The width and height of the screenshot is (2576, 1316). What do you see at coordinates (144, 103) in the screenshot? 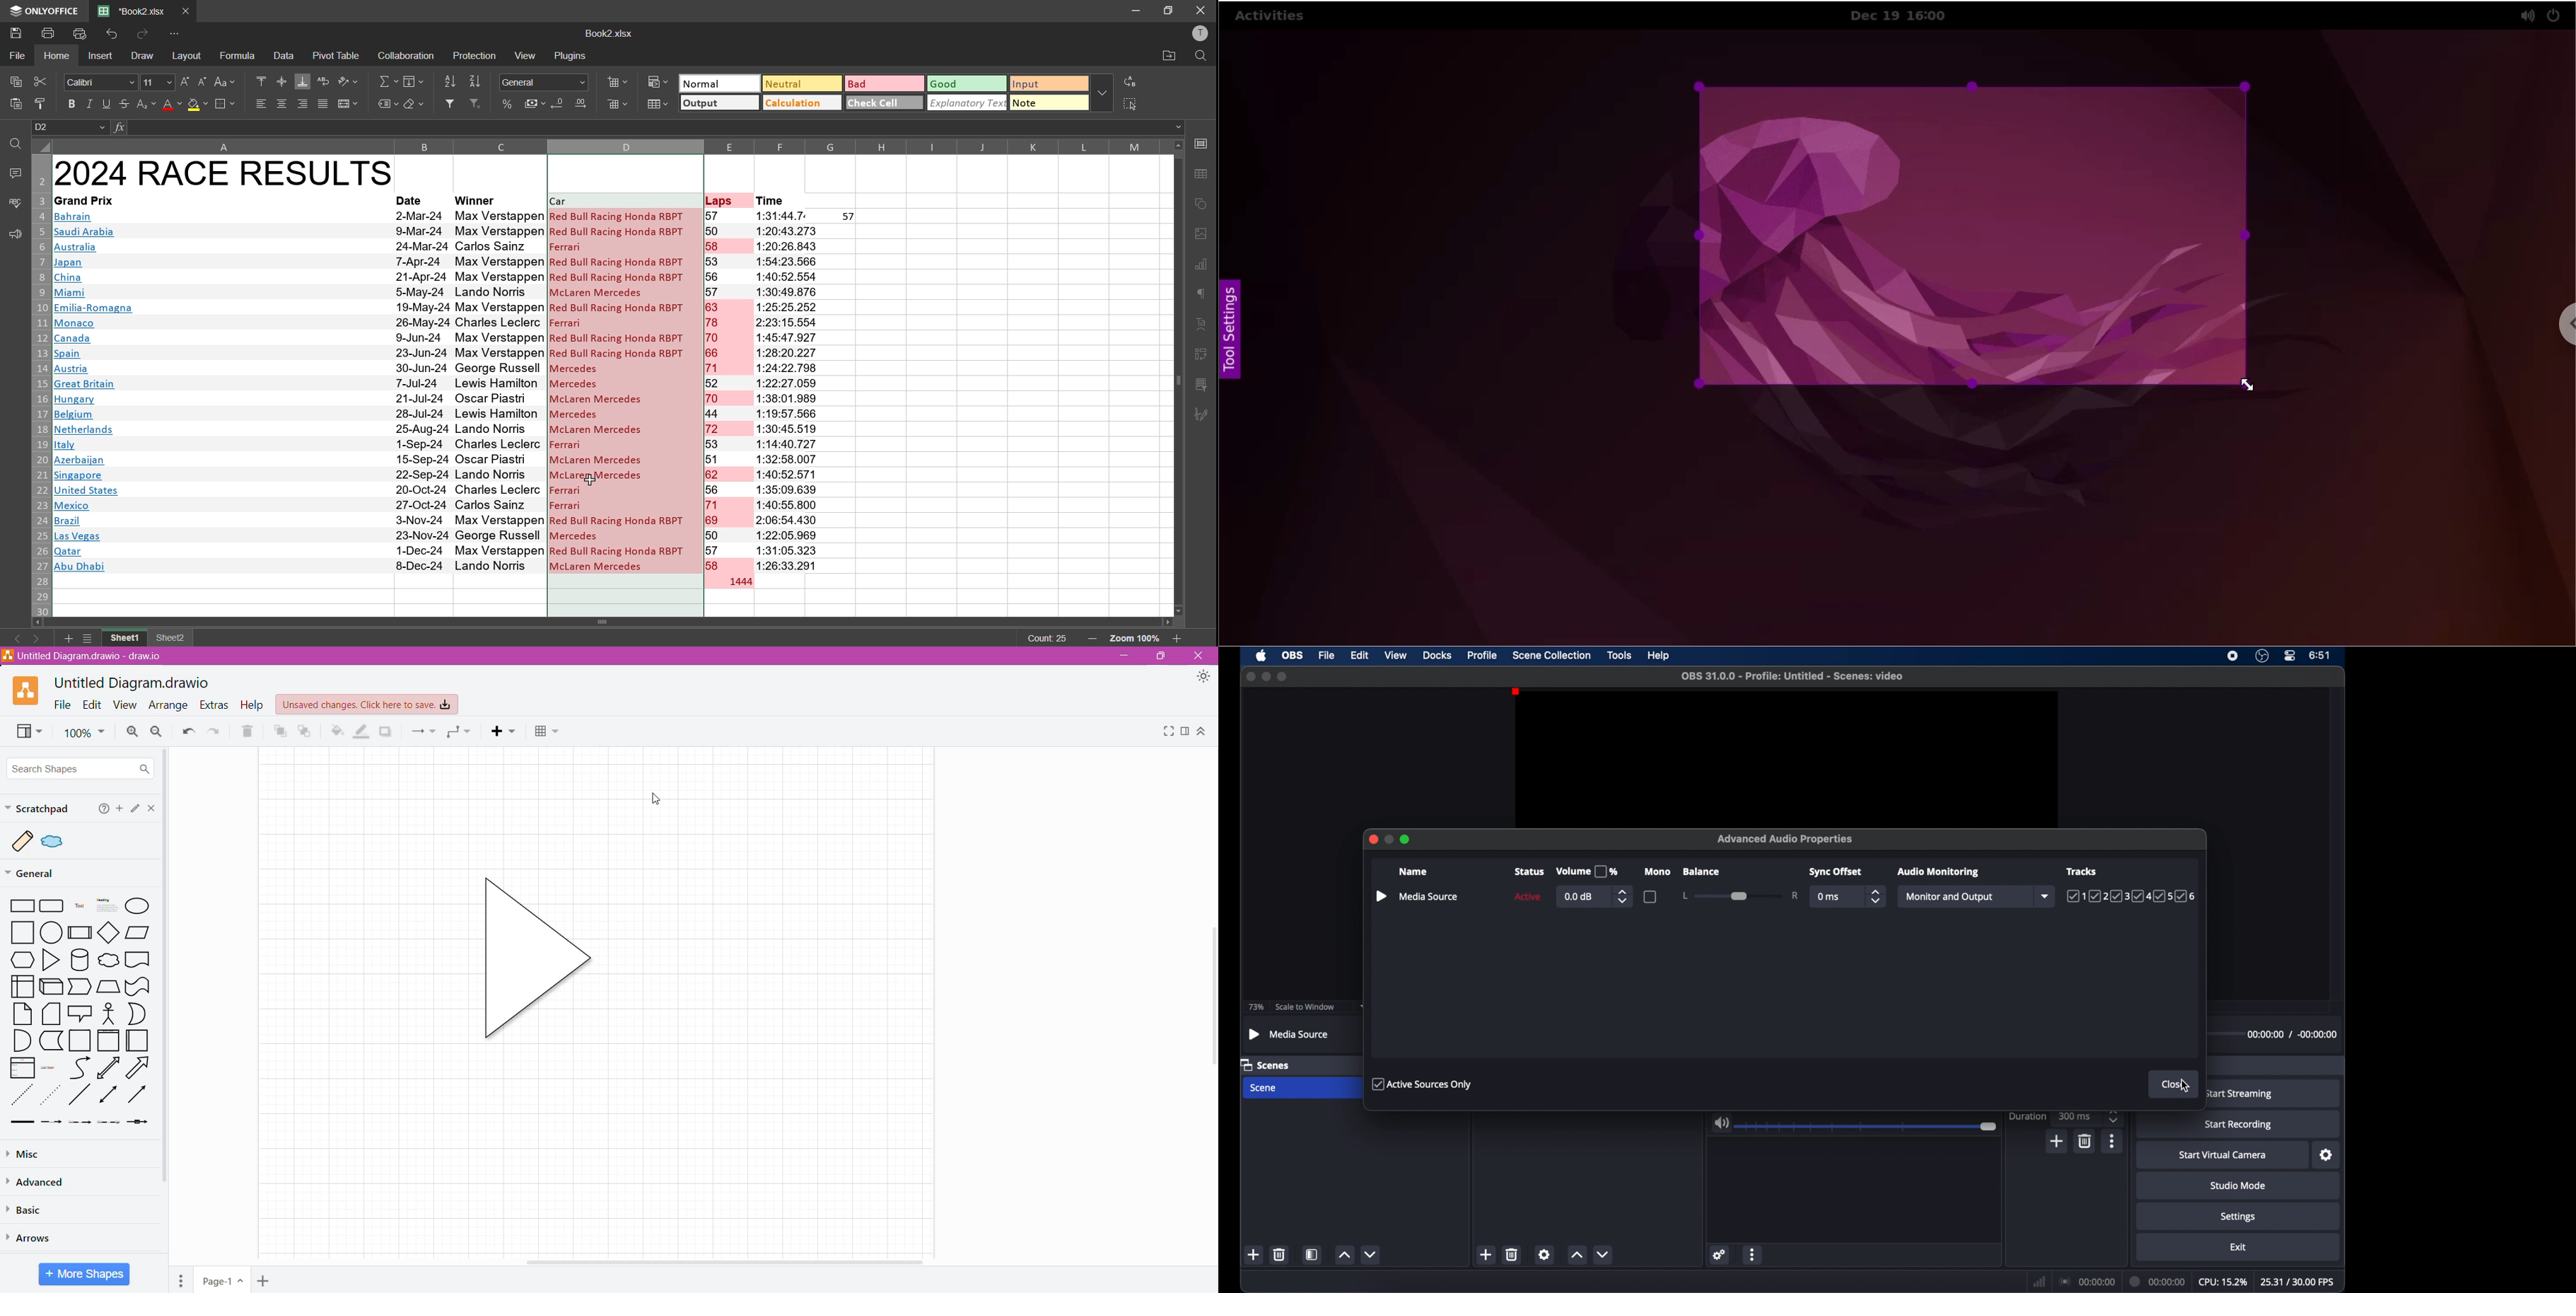
I see `sub/superscript` at bounding box center [144, 103].